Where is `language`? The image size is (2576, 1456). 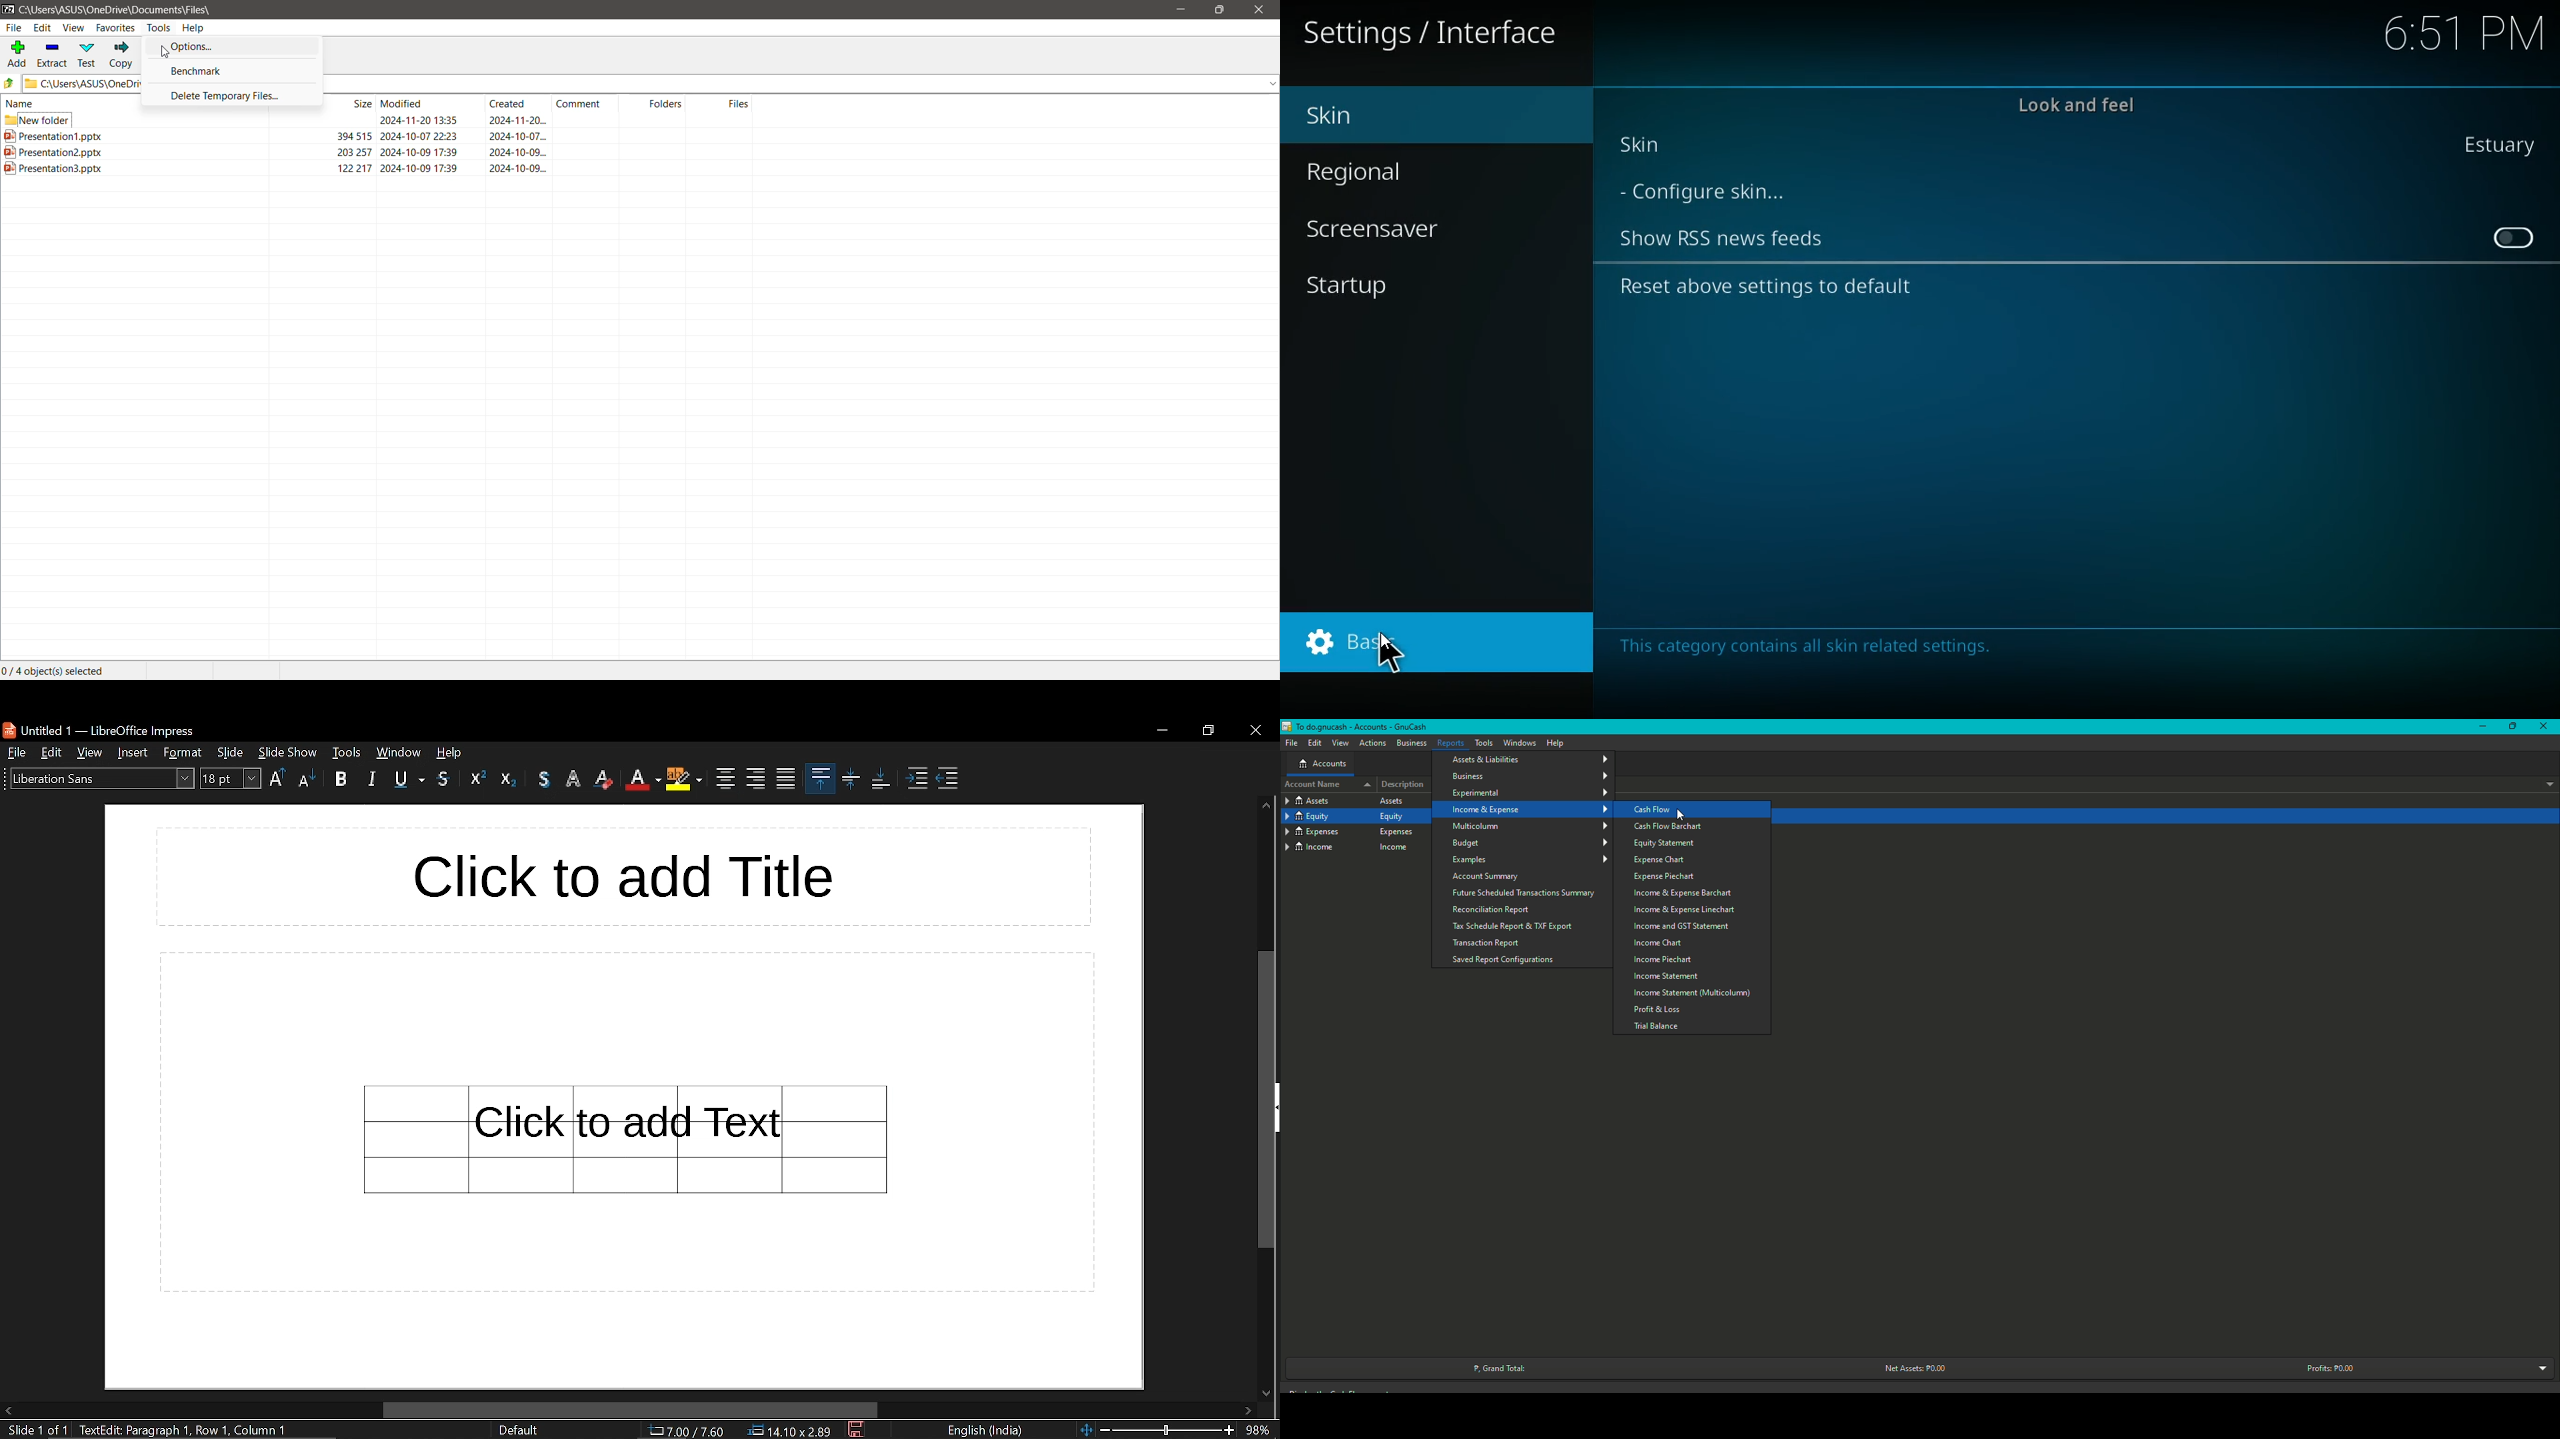
language is located at coordinates (990, 1431).